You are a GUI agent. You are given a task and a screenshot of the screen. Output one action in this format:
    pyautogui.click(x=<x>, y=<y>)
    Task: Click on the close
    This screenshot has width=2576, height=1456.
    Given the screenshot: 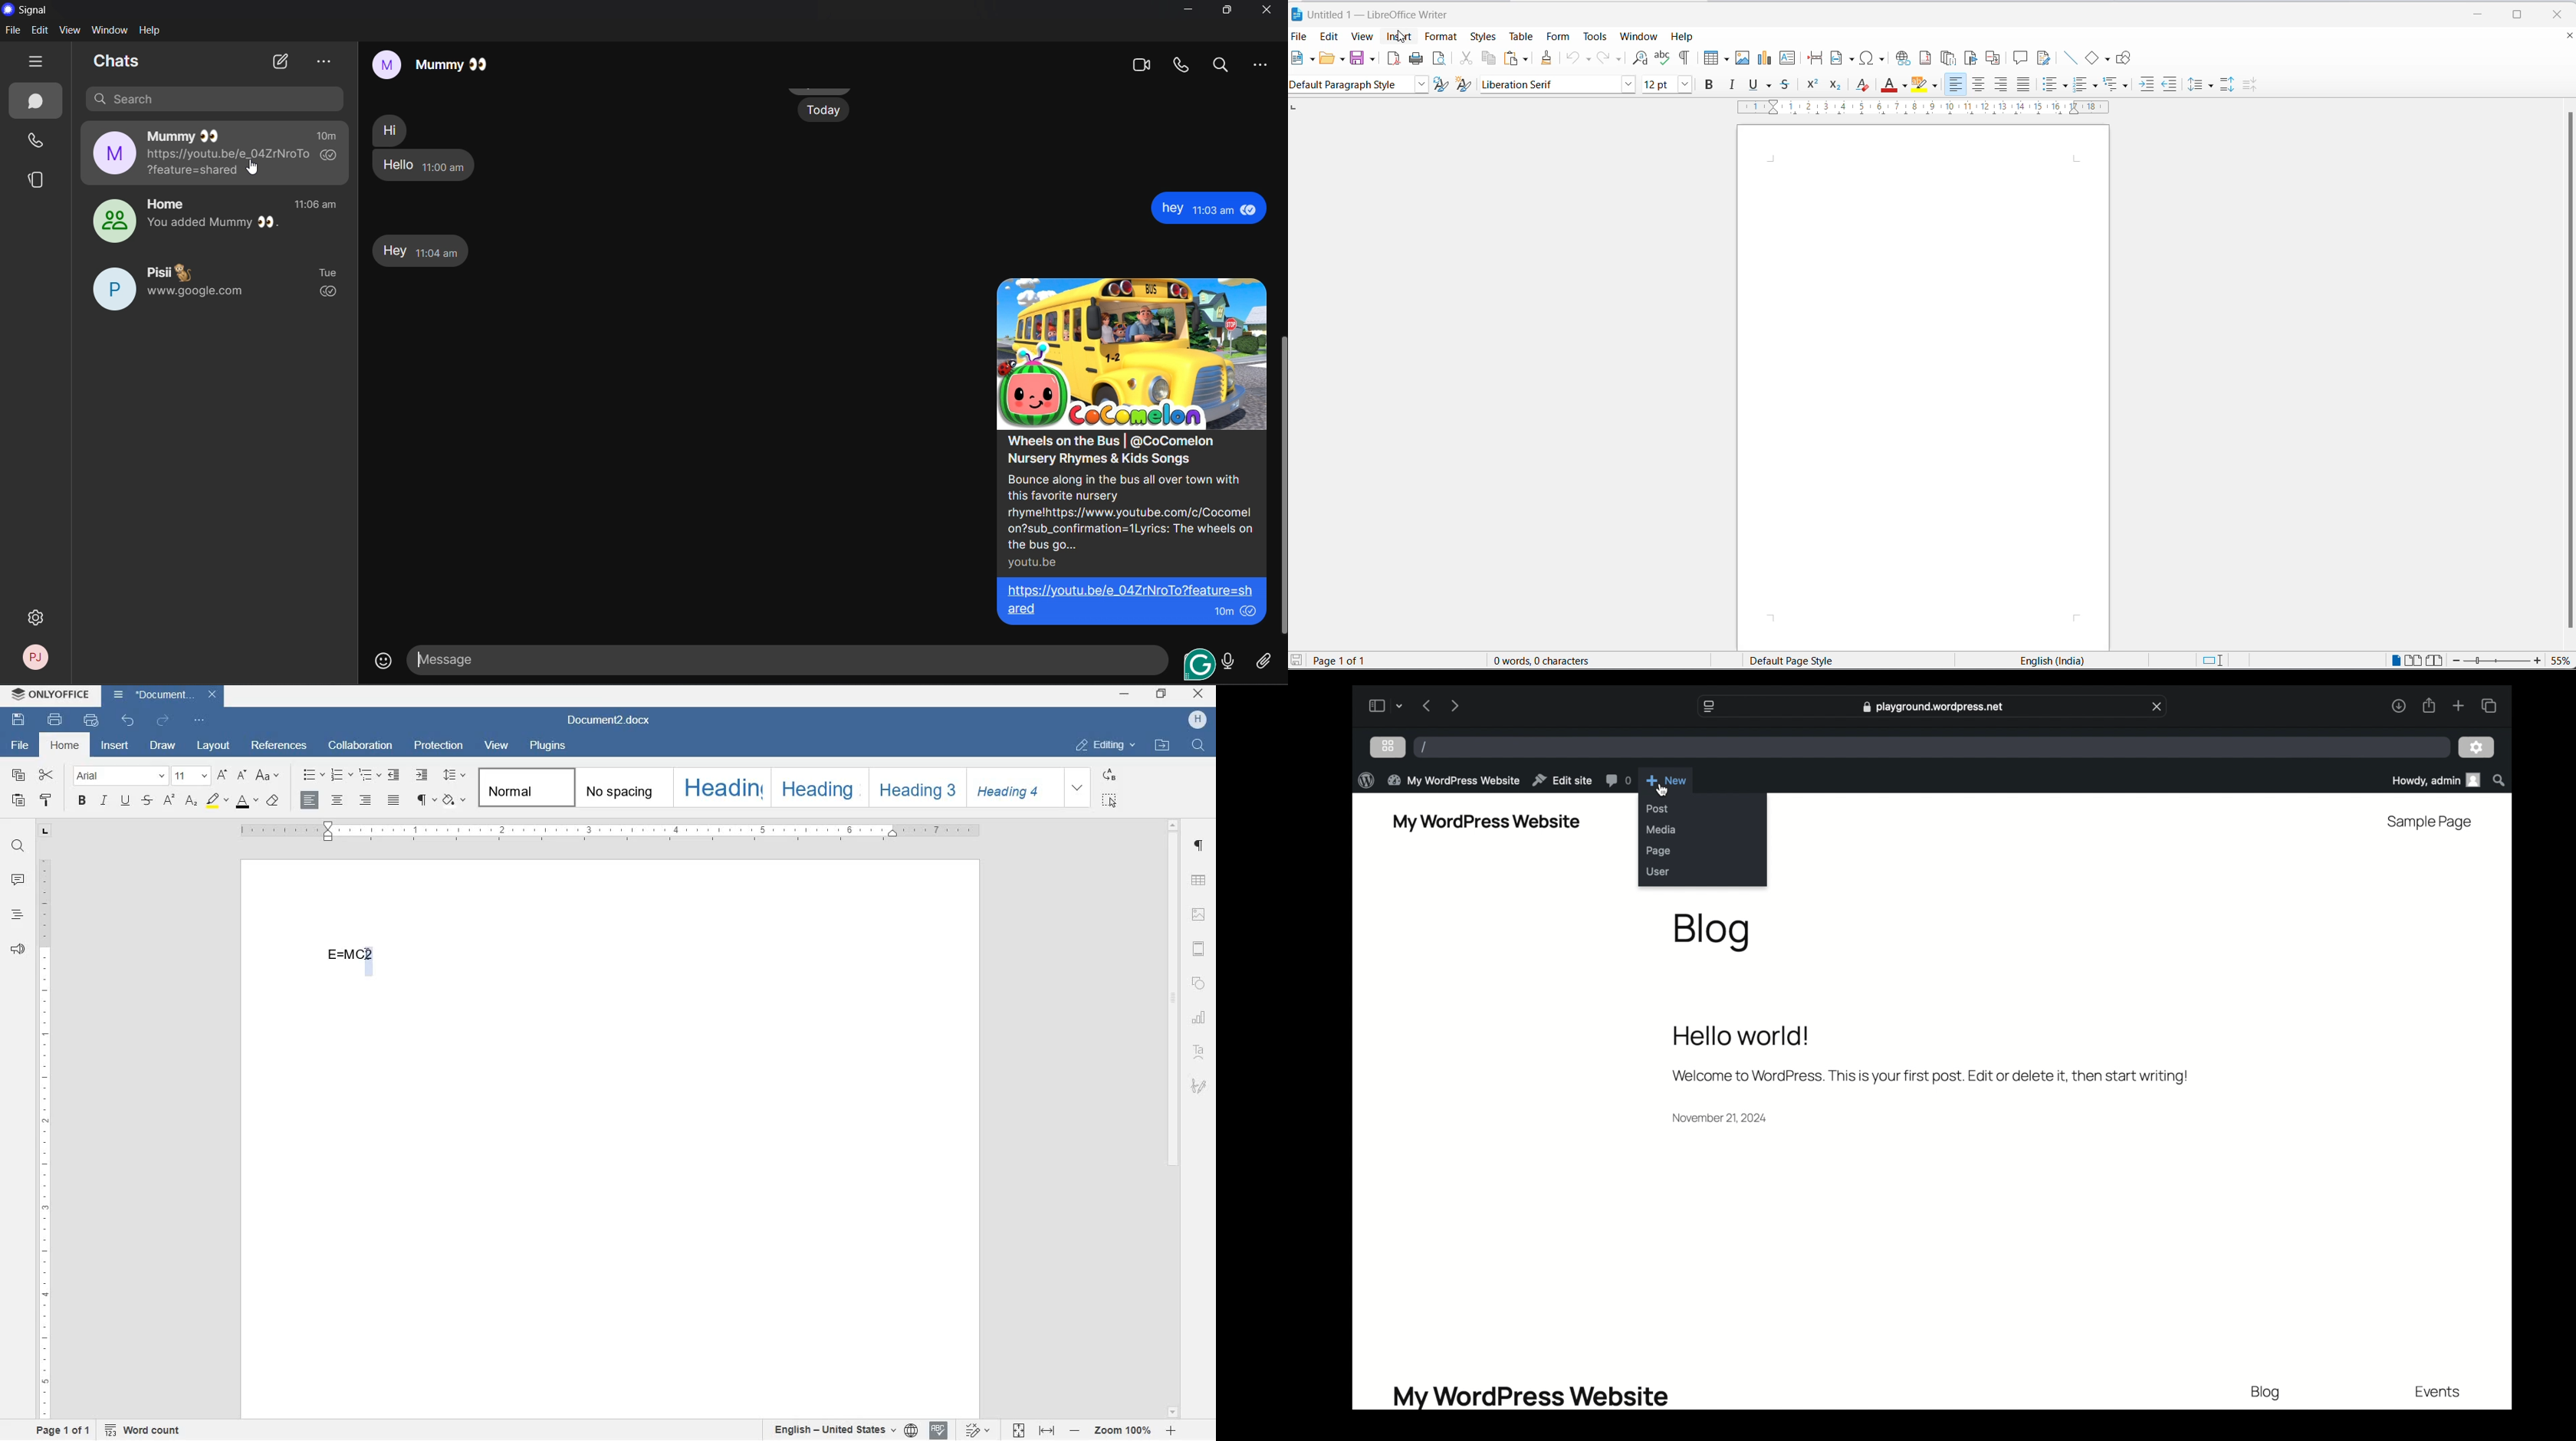 What is the action you would take?
    pyautogui.click(x=2562, y=13)
    